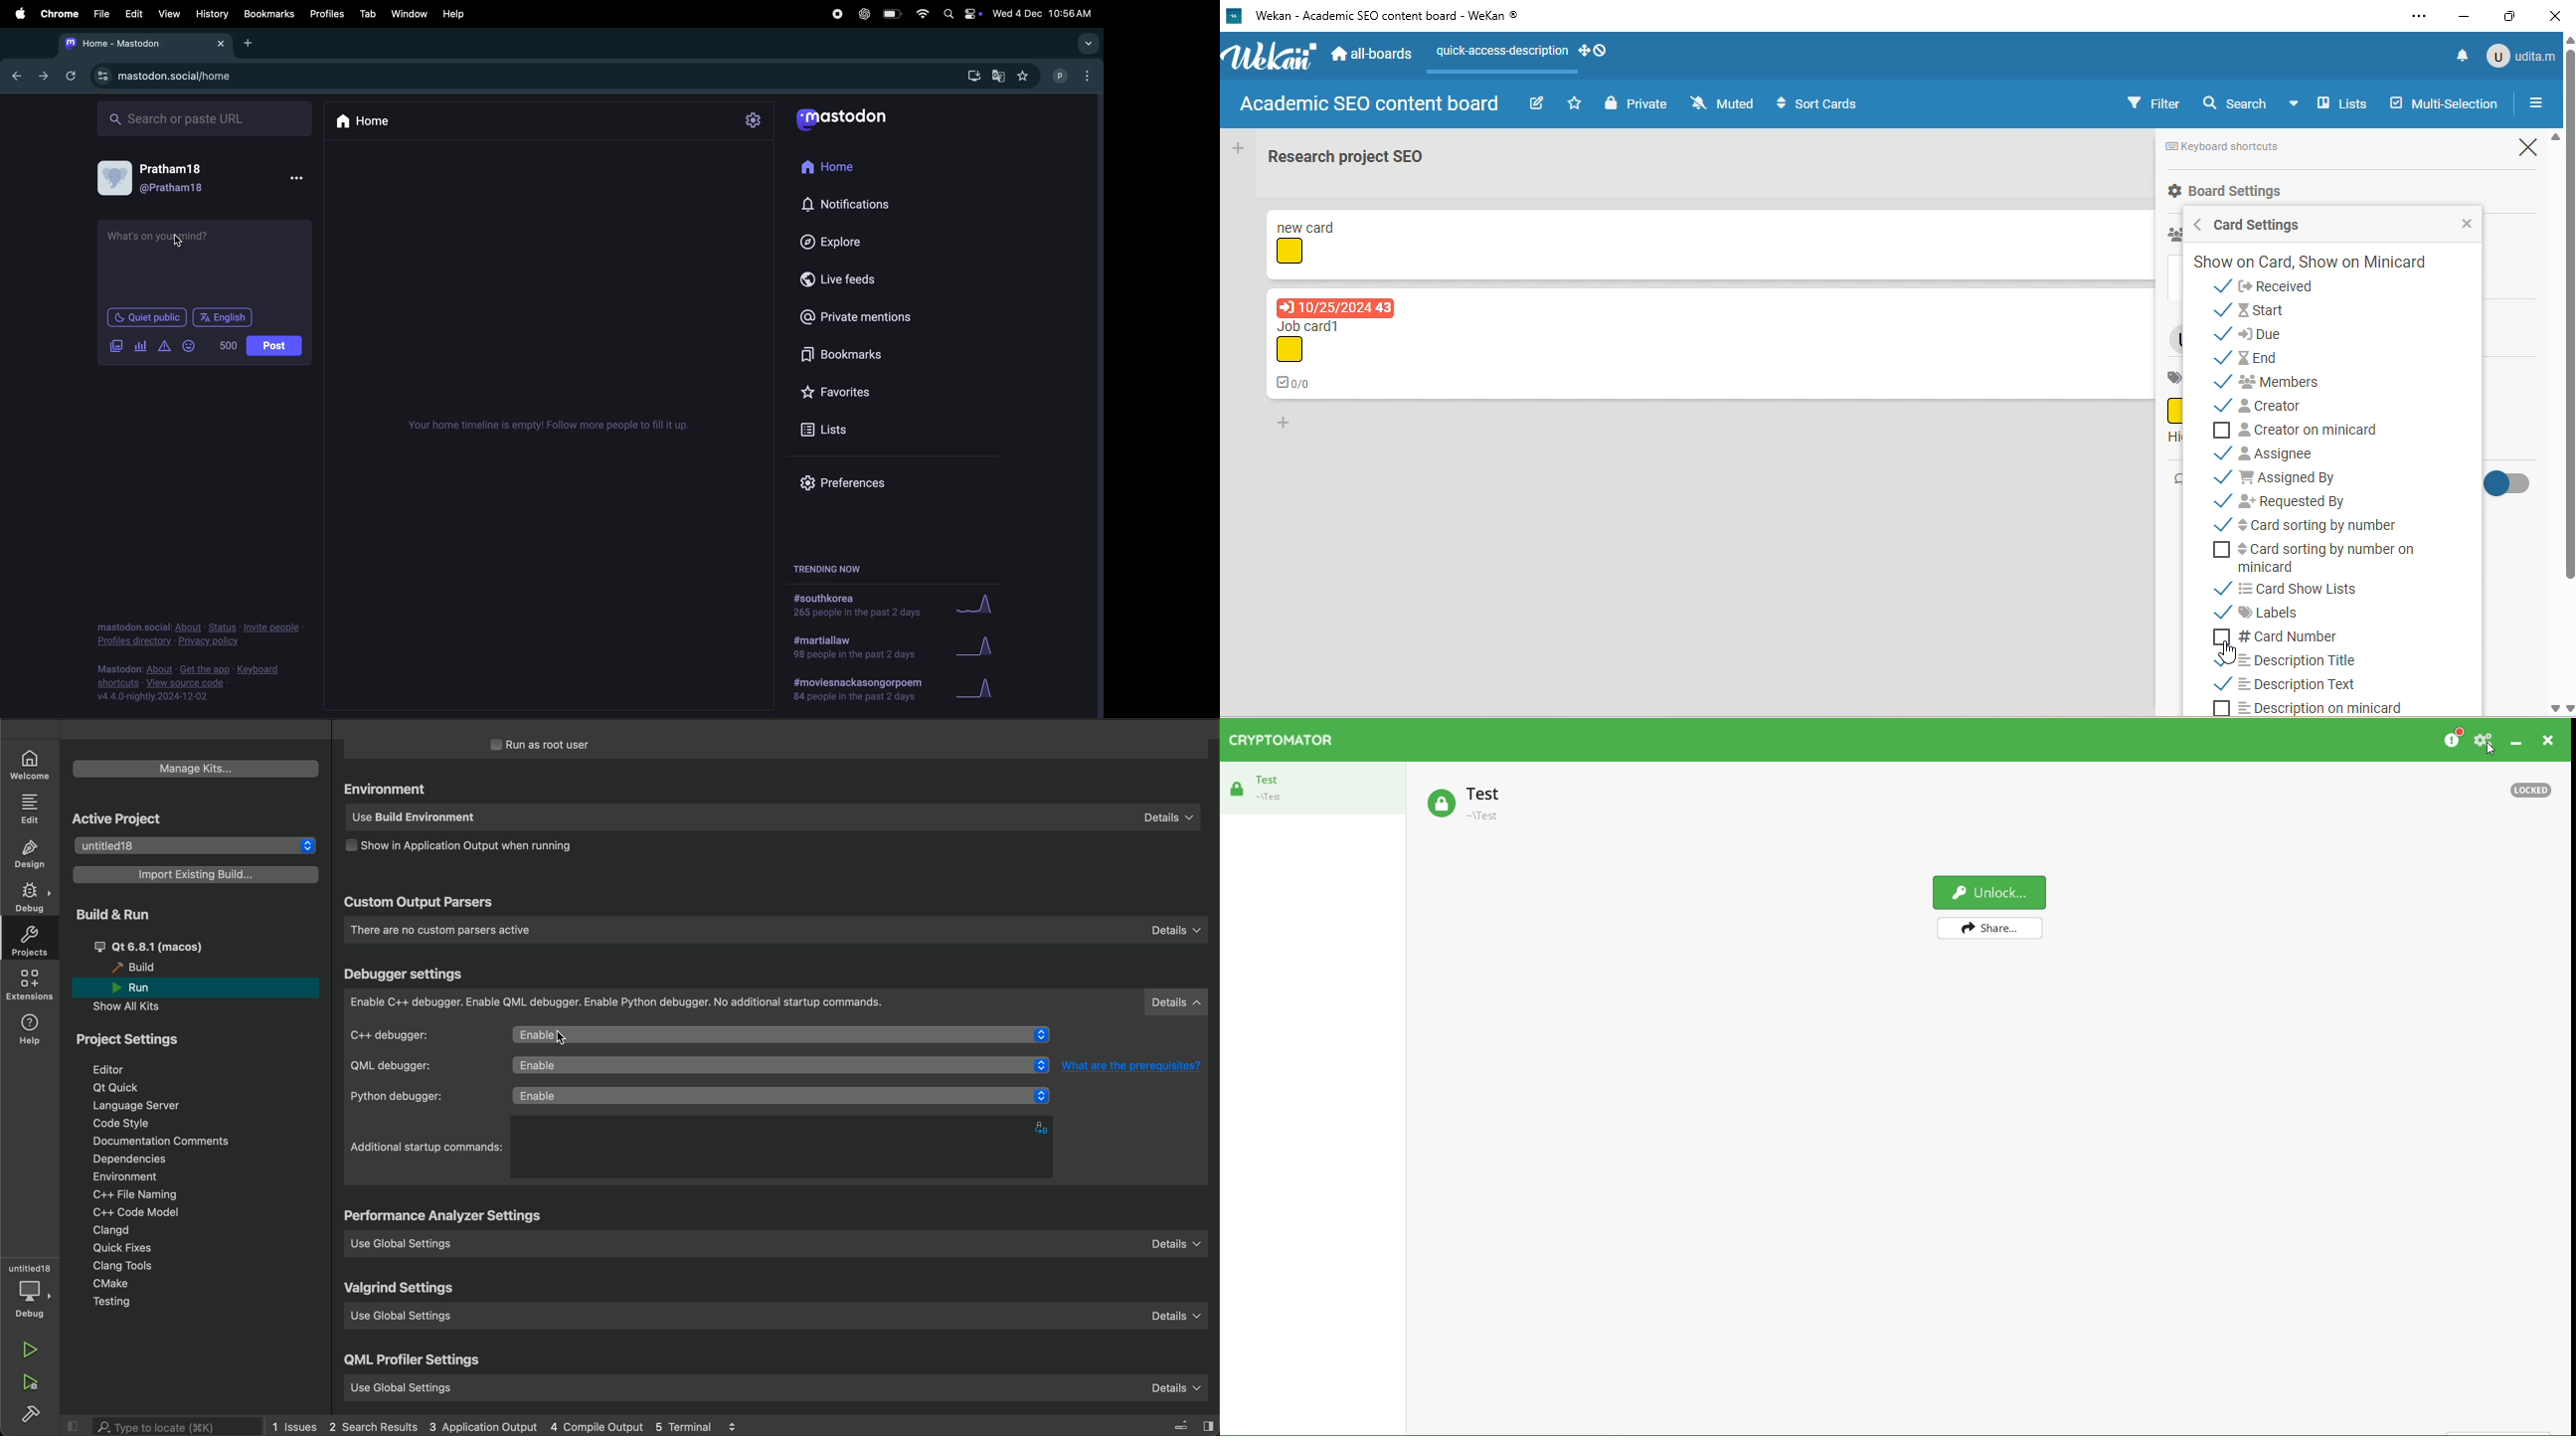  What do you see at coordinates (164, 348) in the screenshot?
I see `alerts` at bounding box center [164, 348].